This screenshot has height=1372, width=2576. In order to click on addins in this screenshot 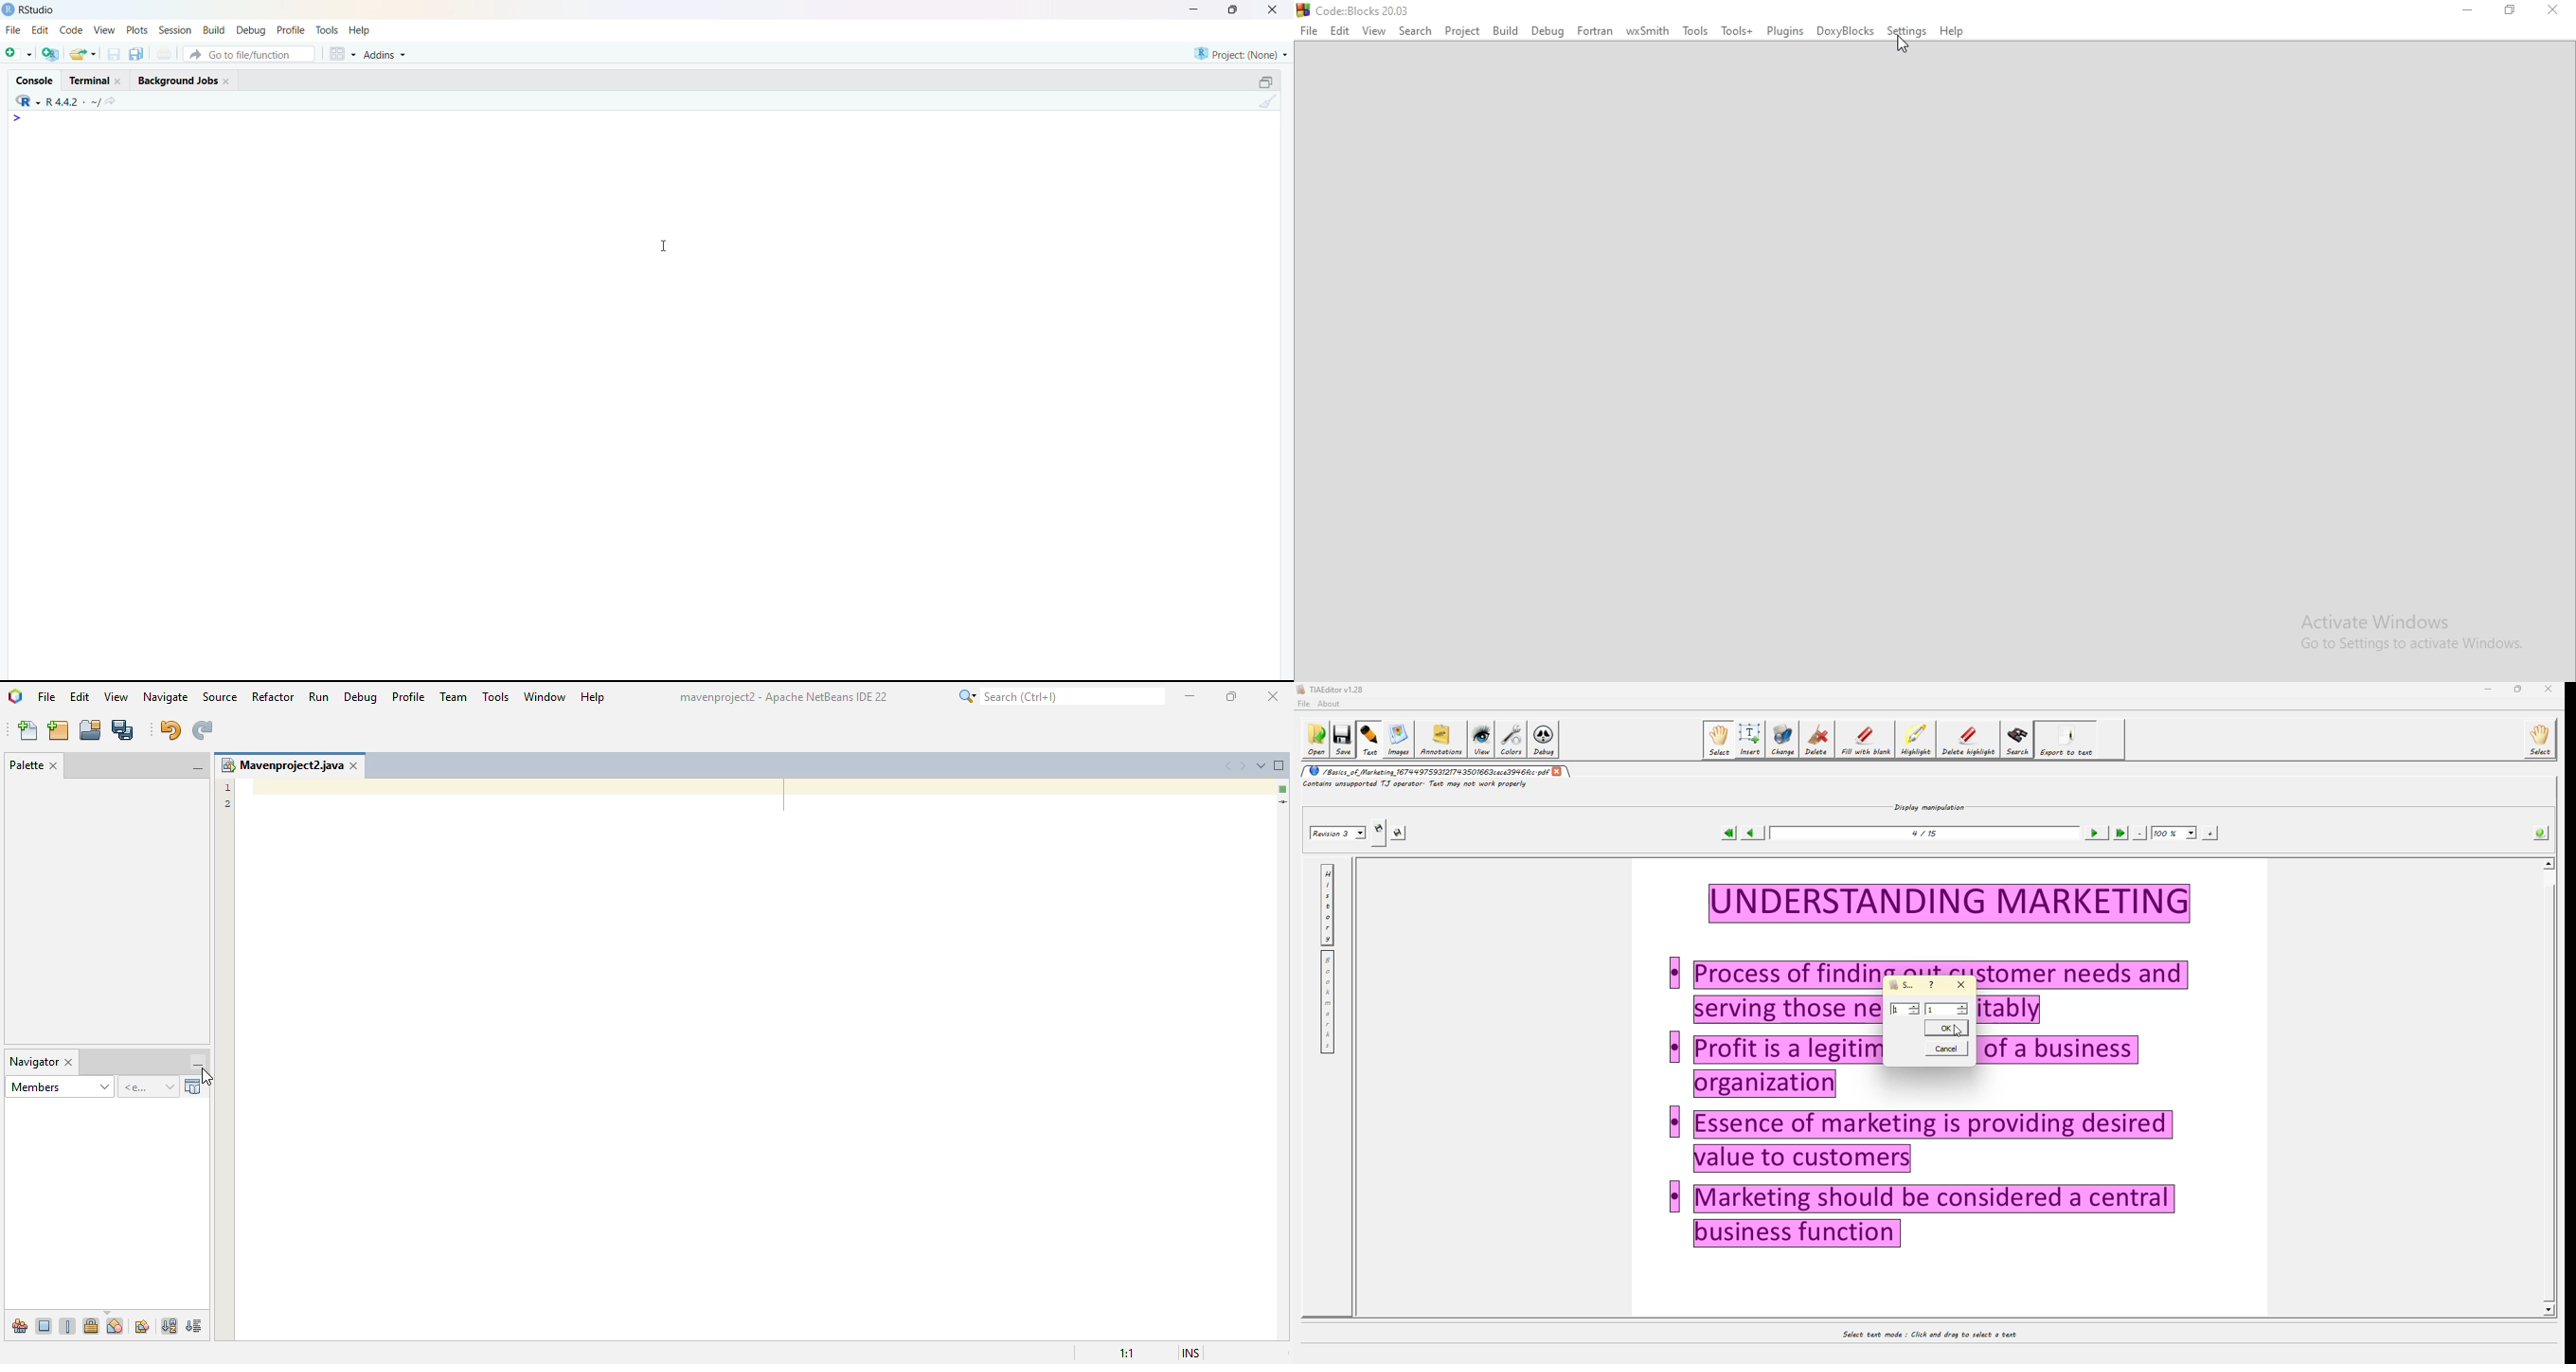, I will do `click(386, 55)`.